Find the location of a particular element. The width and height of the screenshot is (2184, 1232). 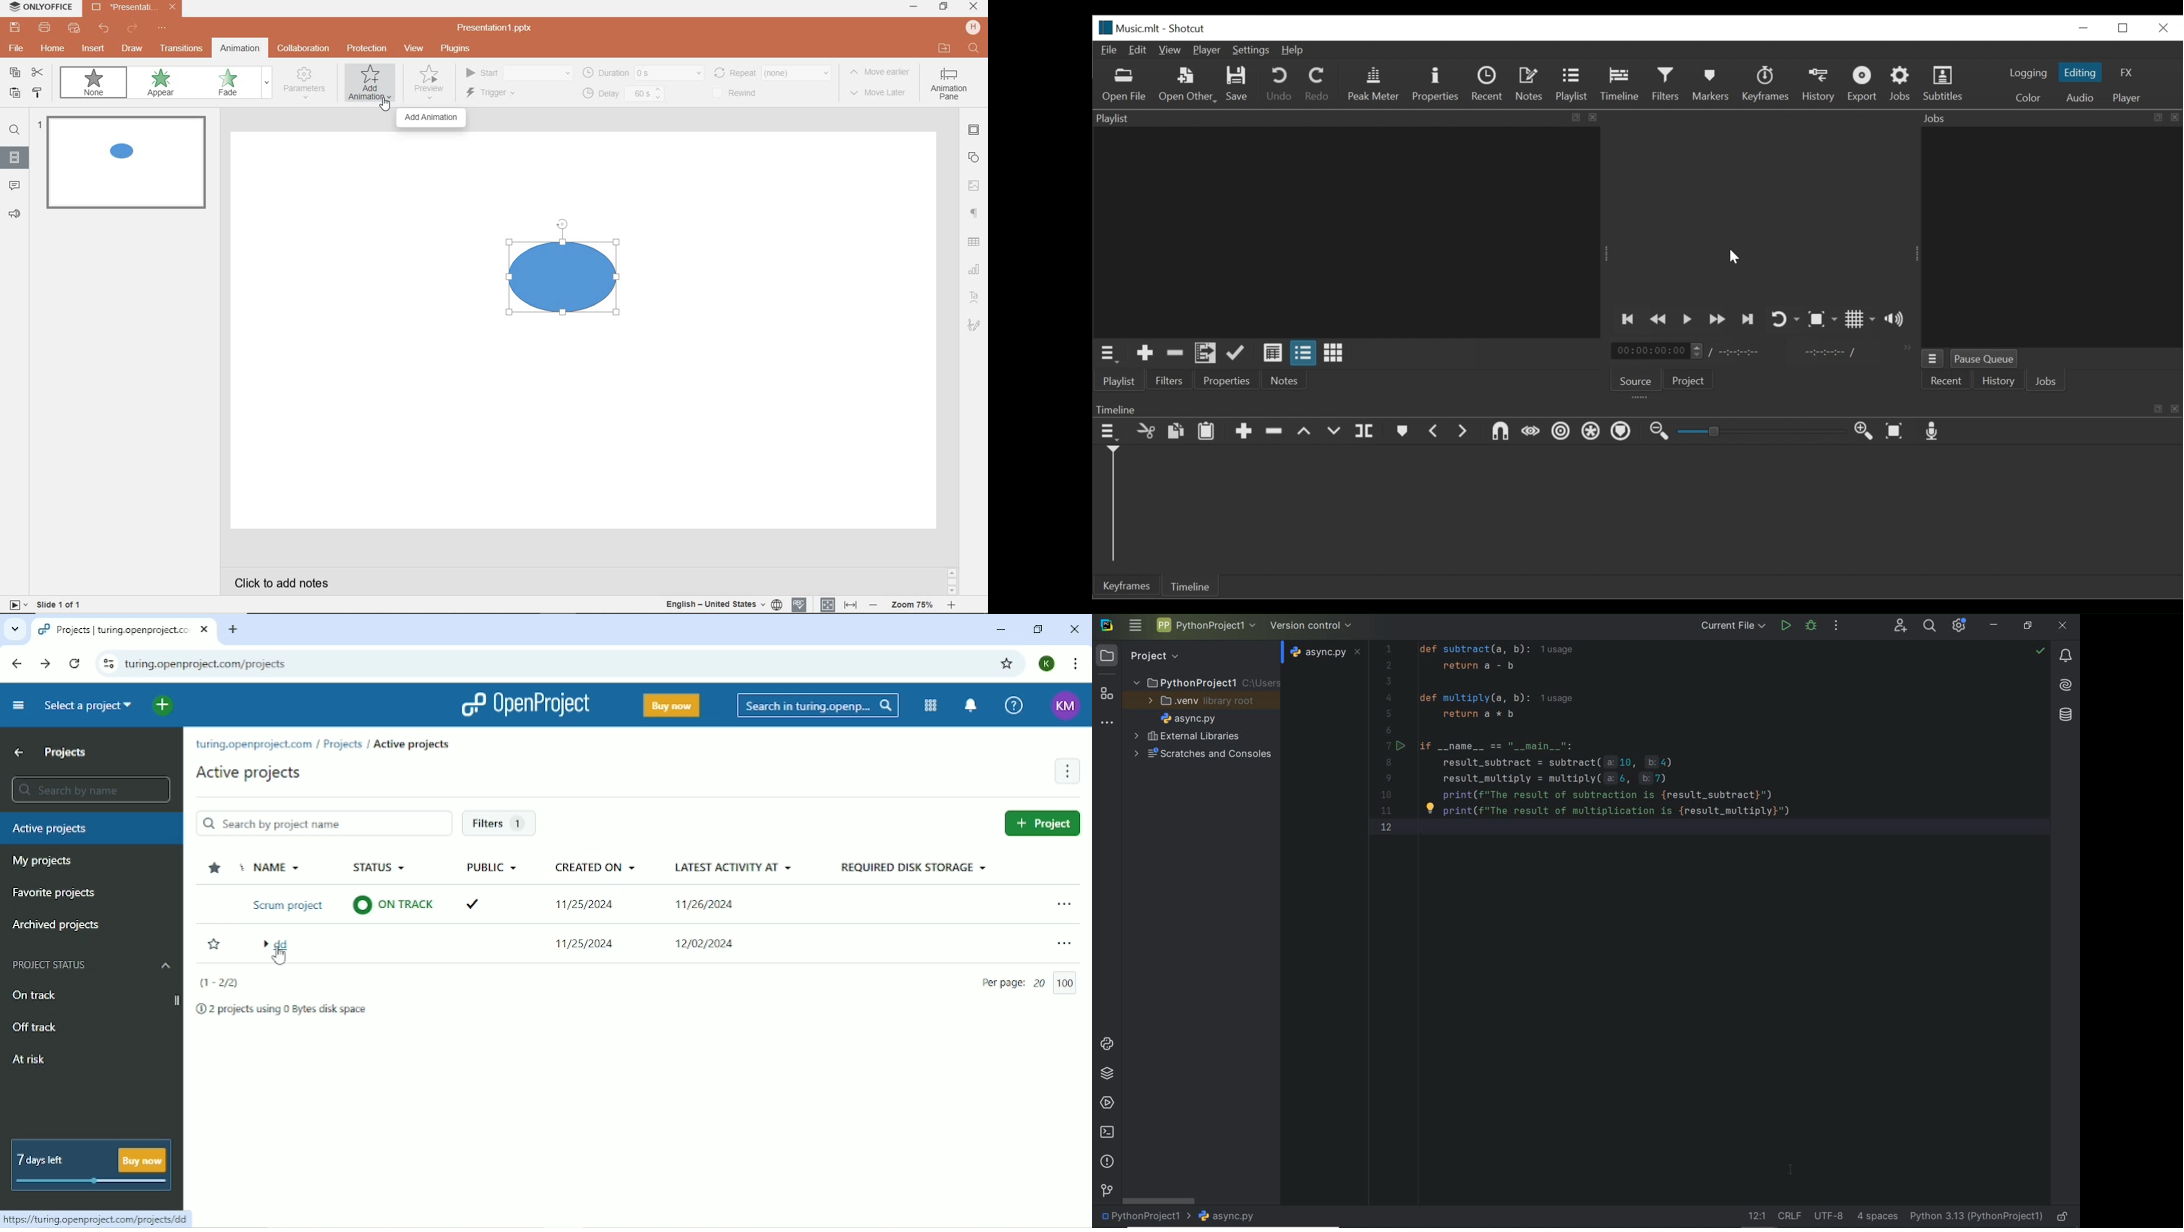

move earlier is located at coordinates (883, 74).